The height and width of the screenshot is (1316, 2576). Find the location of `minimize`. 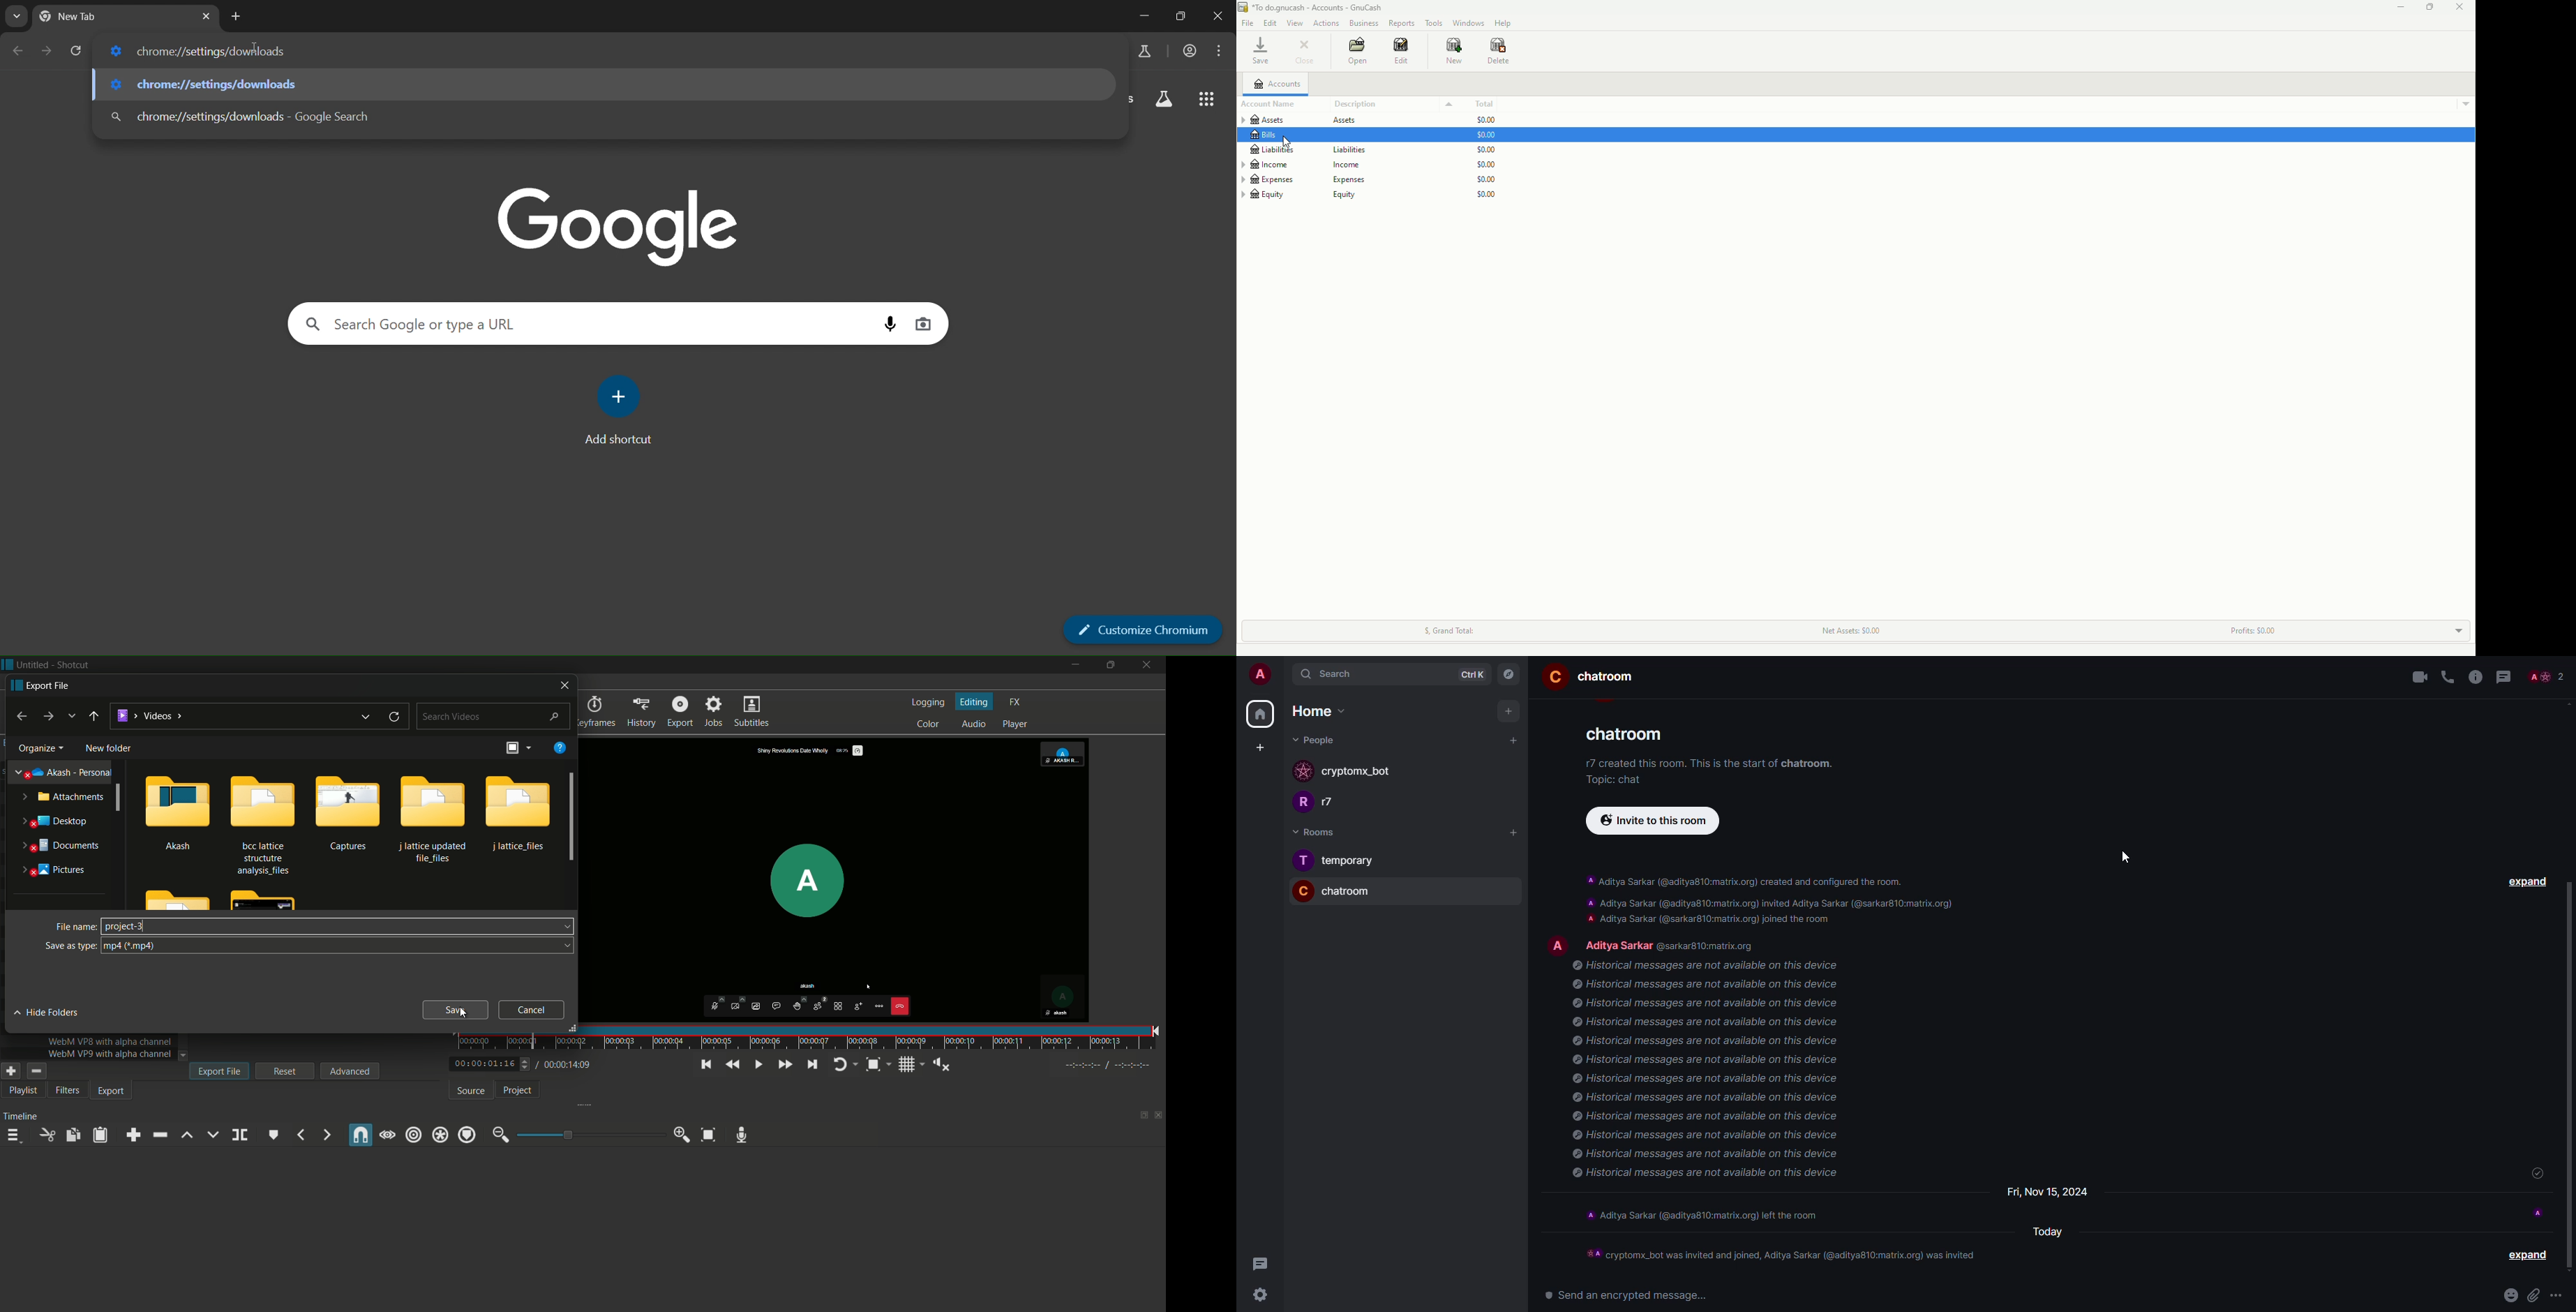

minimize is located at coordinates (1073, 665).